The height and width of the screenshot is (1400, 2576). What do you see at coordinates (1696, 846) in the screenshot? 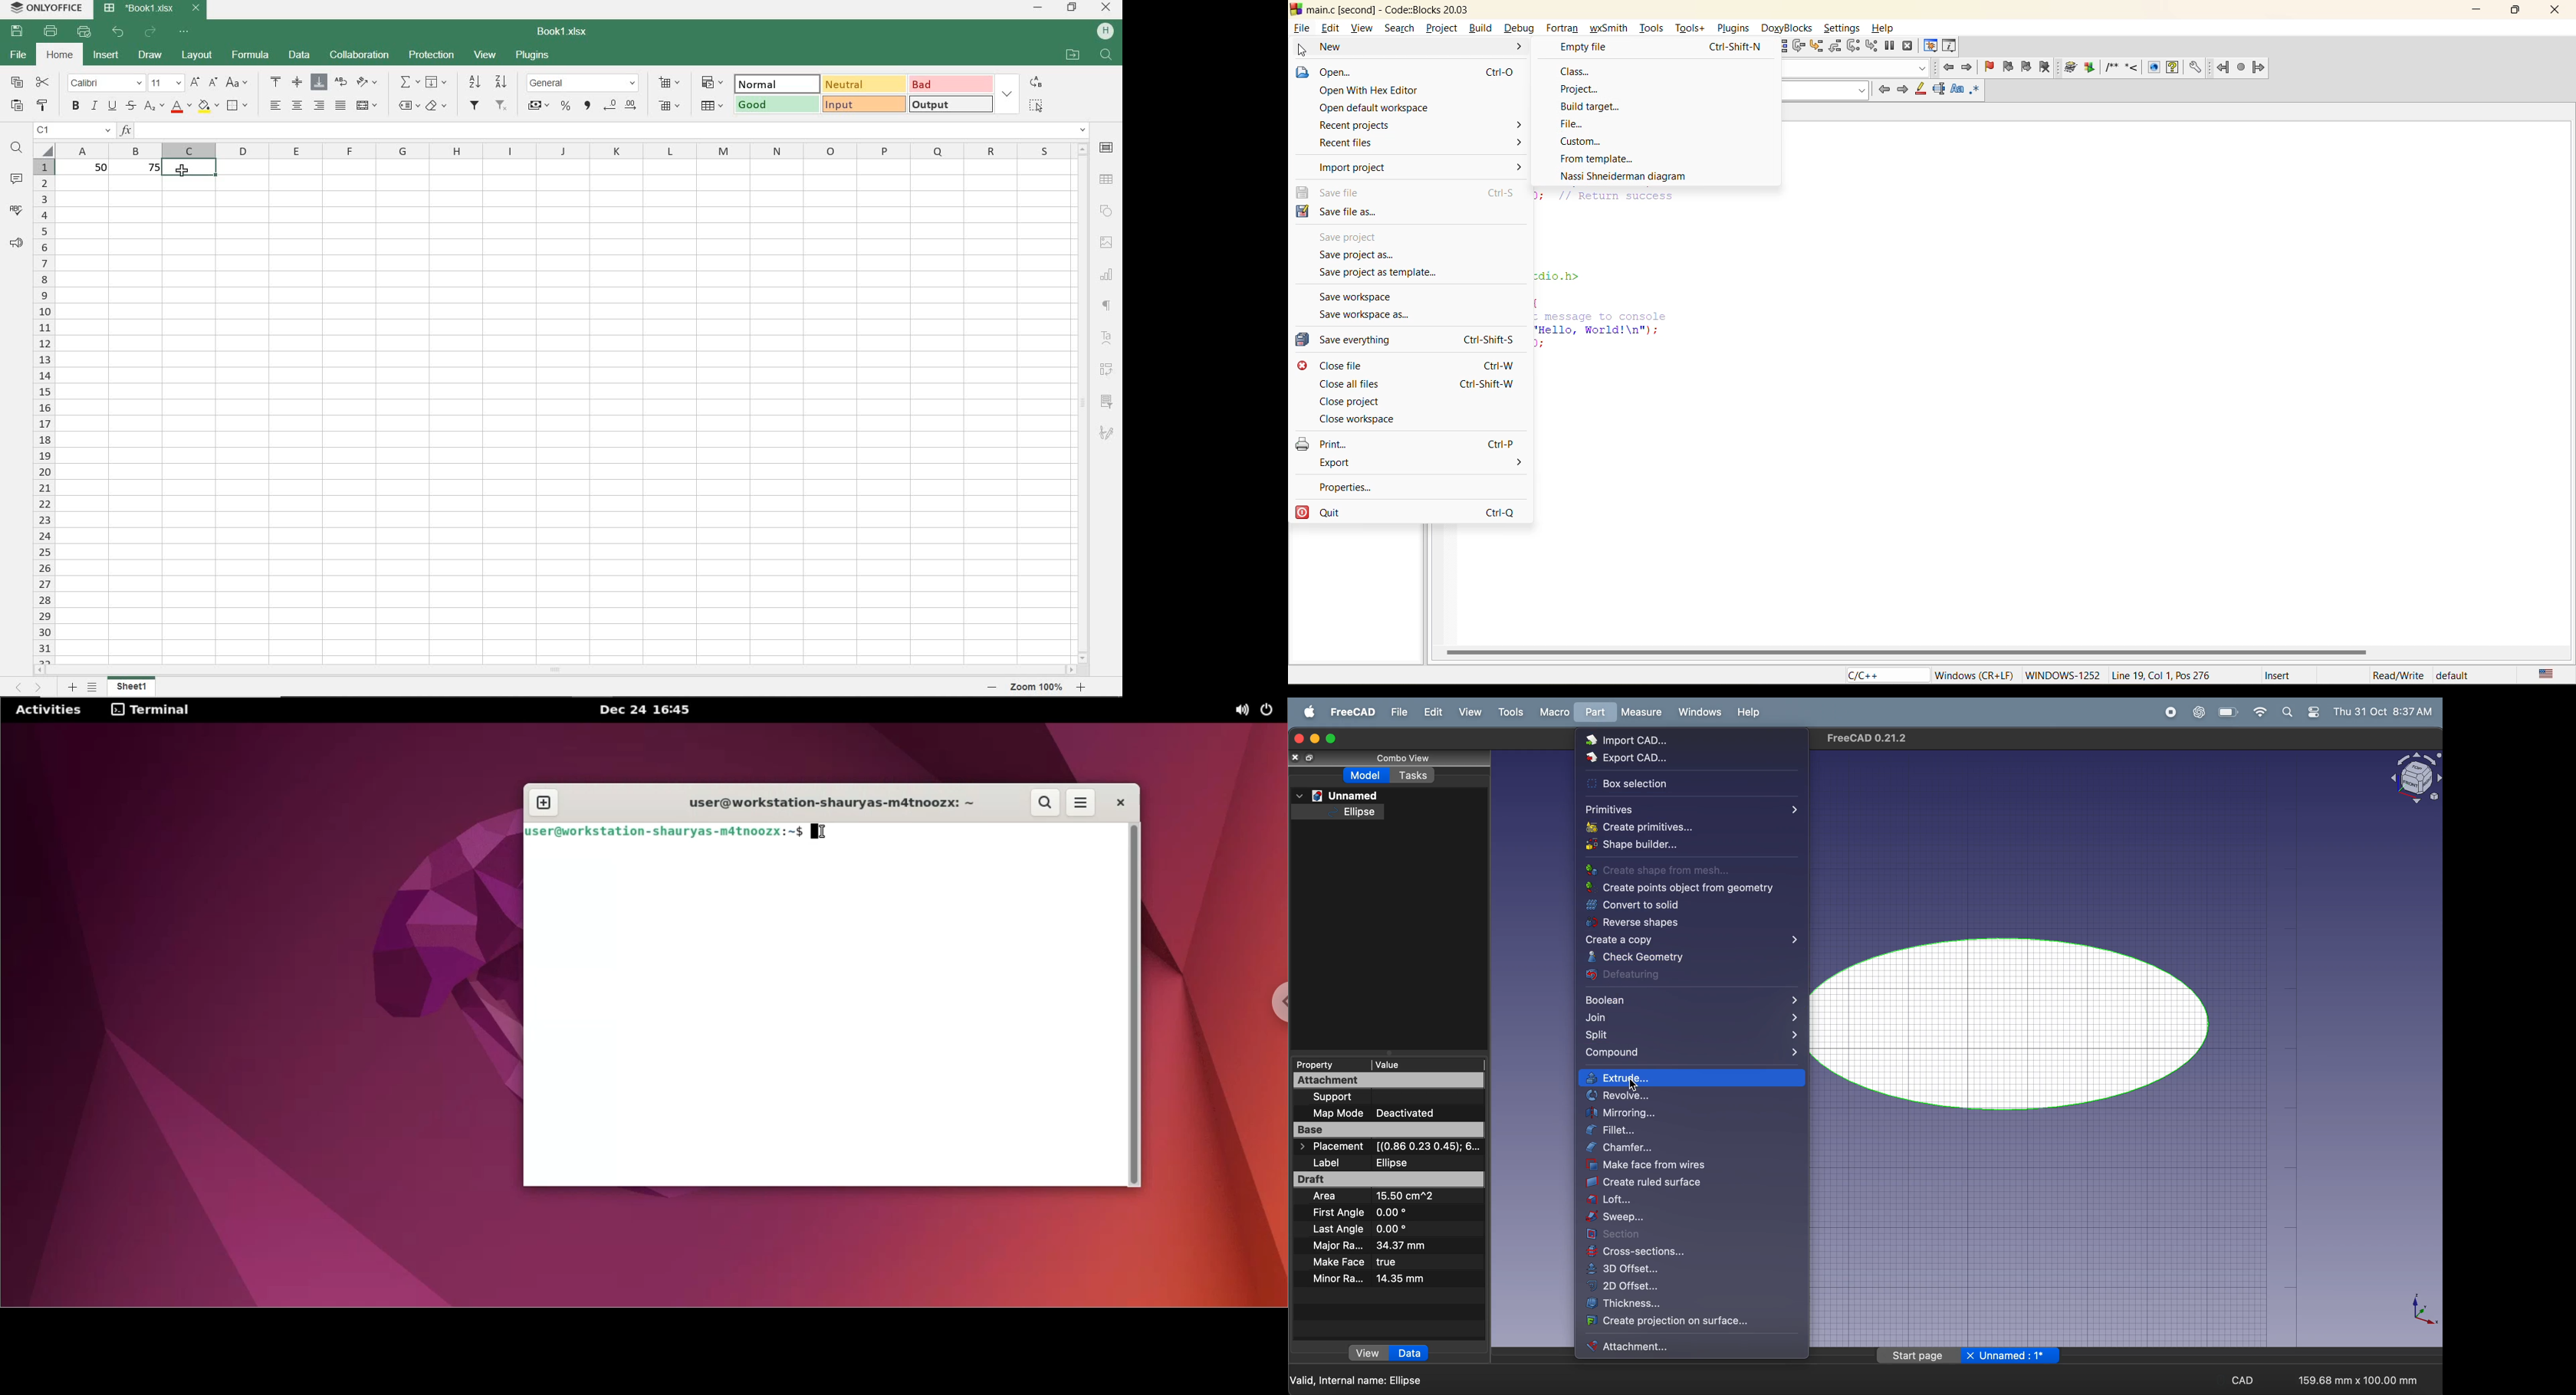
I see `shape builder` at bounding box center [1696, 846].